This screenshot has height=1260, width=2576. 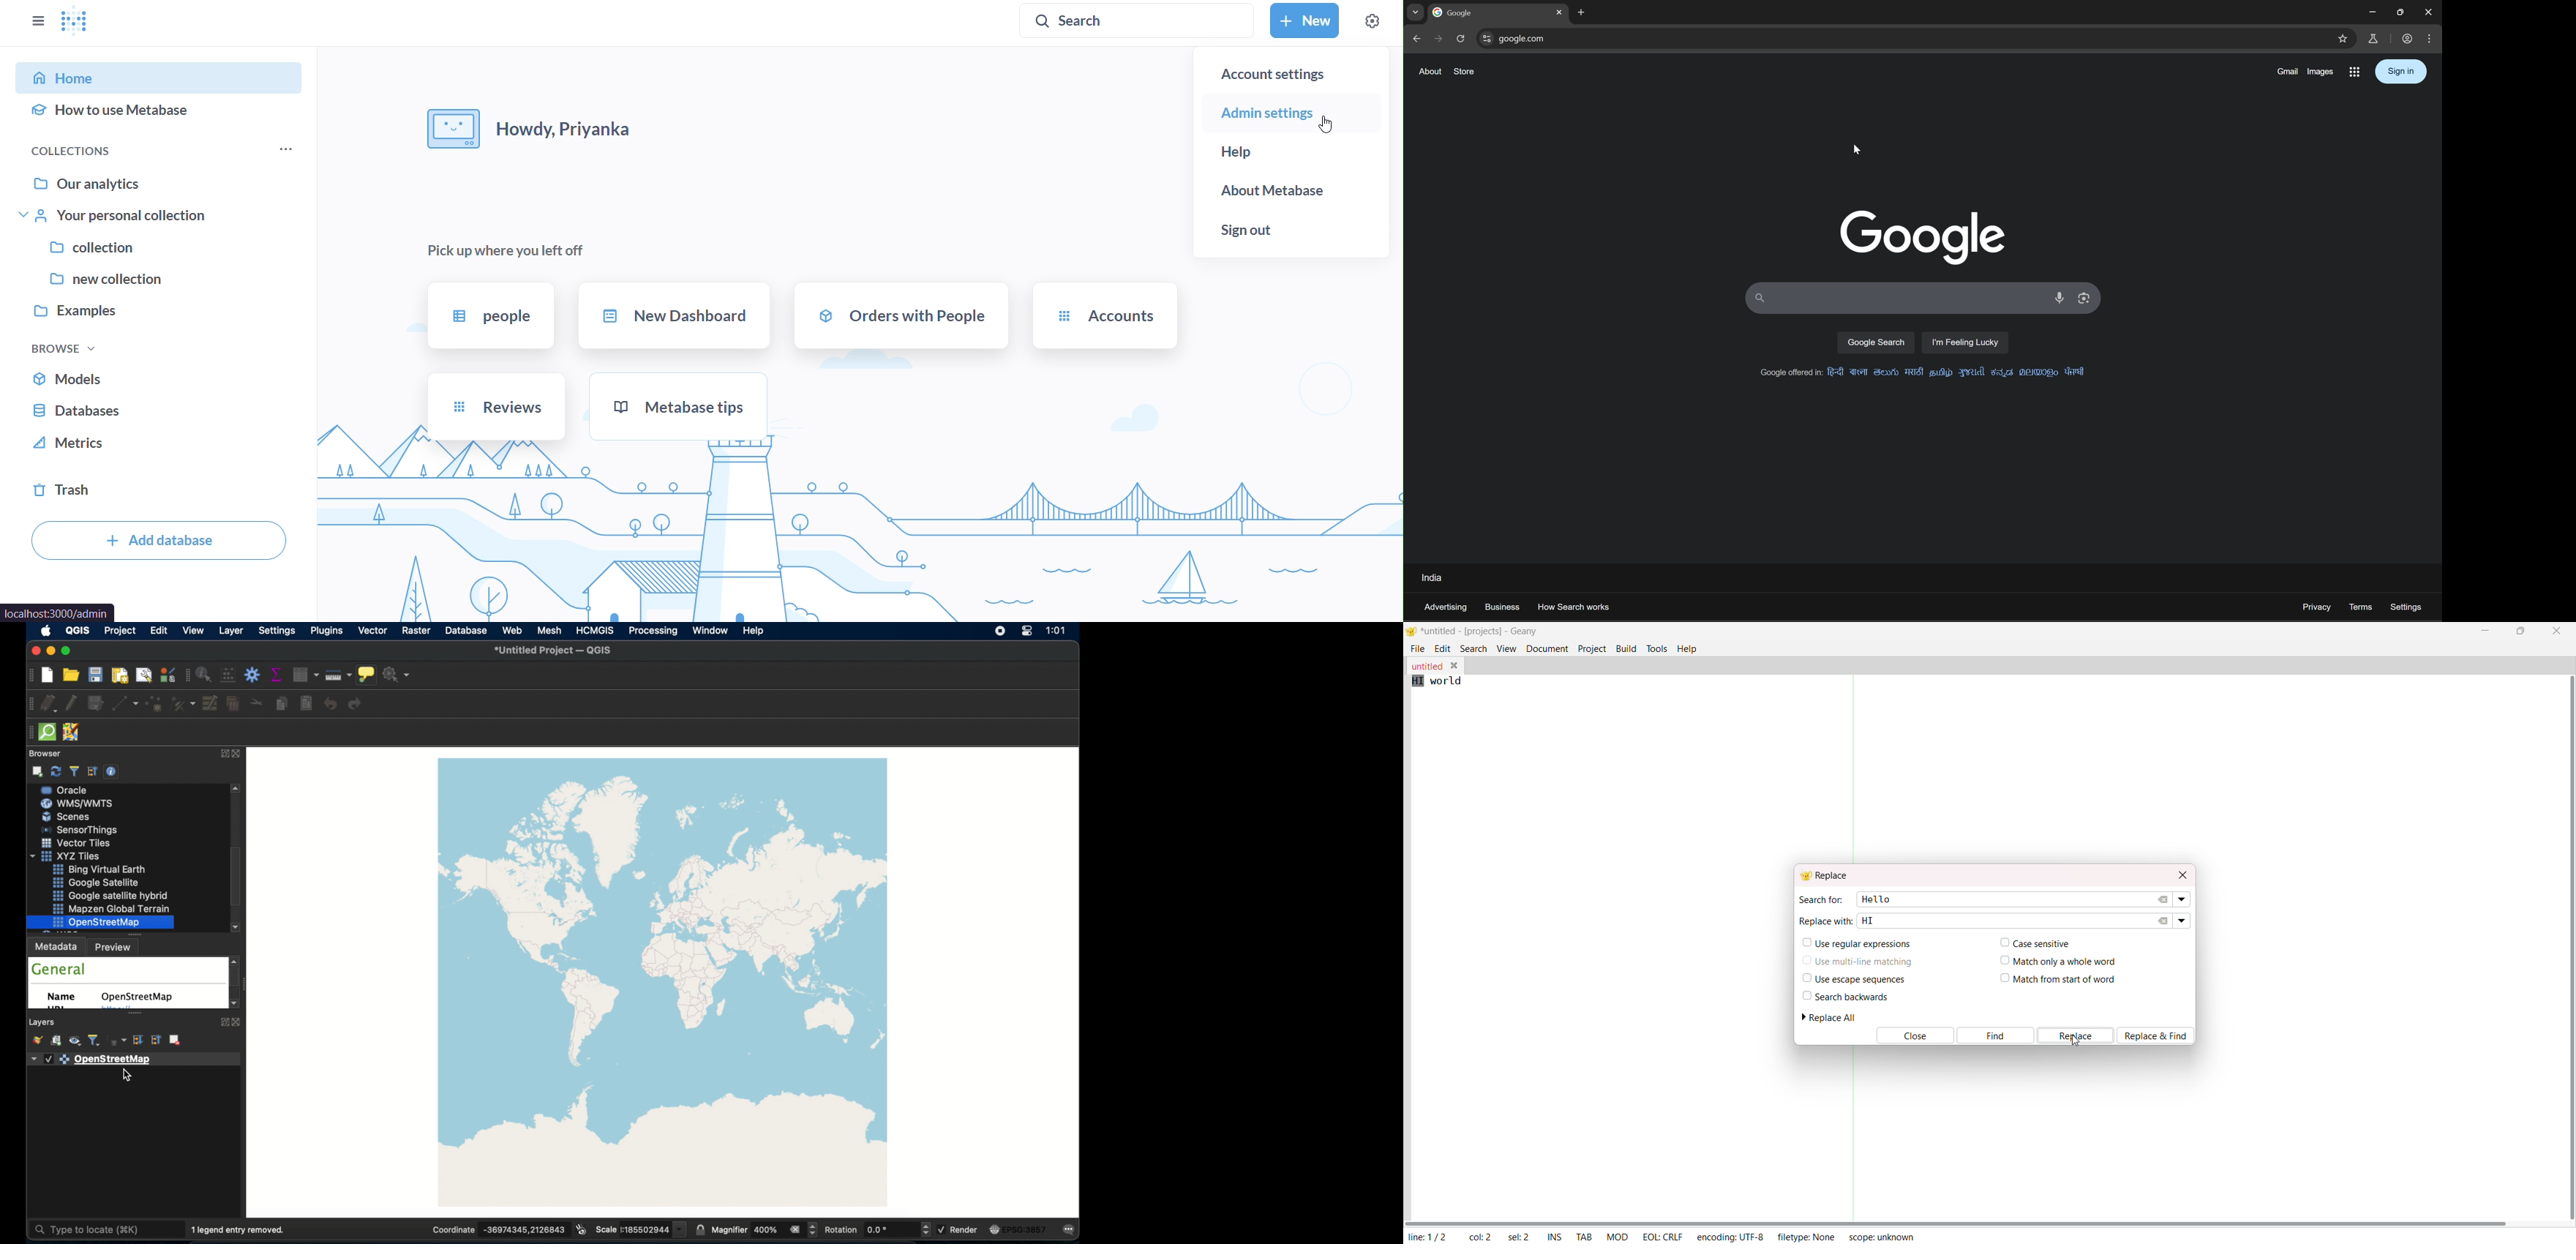 What do you see at coordinates (1577, 607) in the screenshot?
I see `how search works` at bounding box center [1577, 607].